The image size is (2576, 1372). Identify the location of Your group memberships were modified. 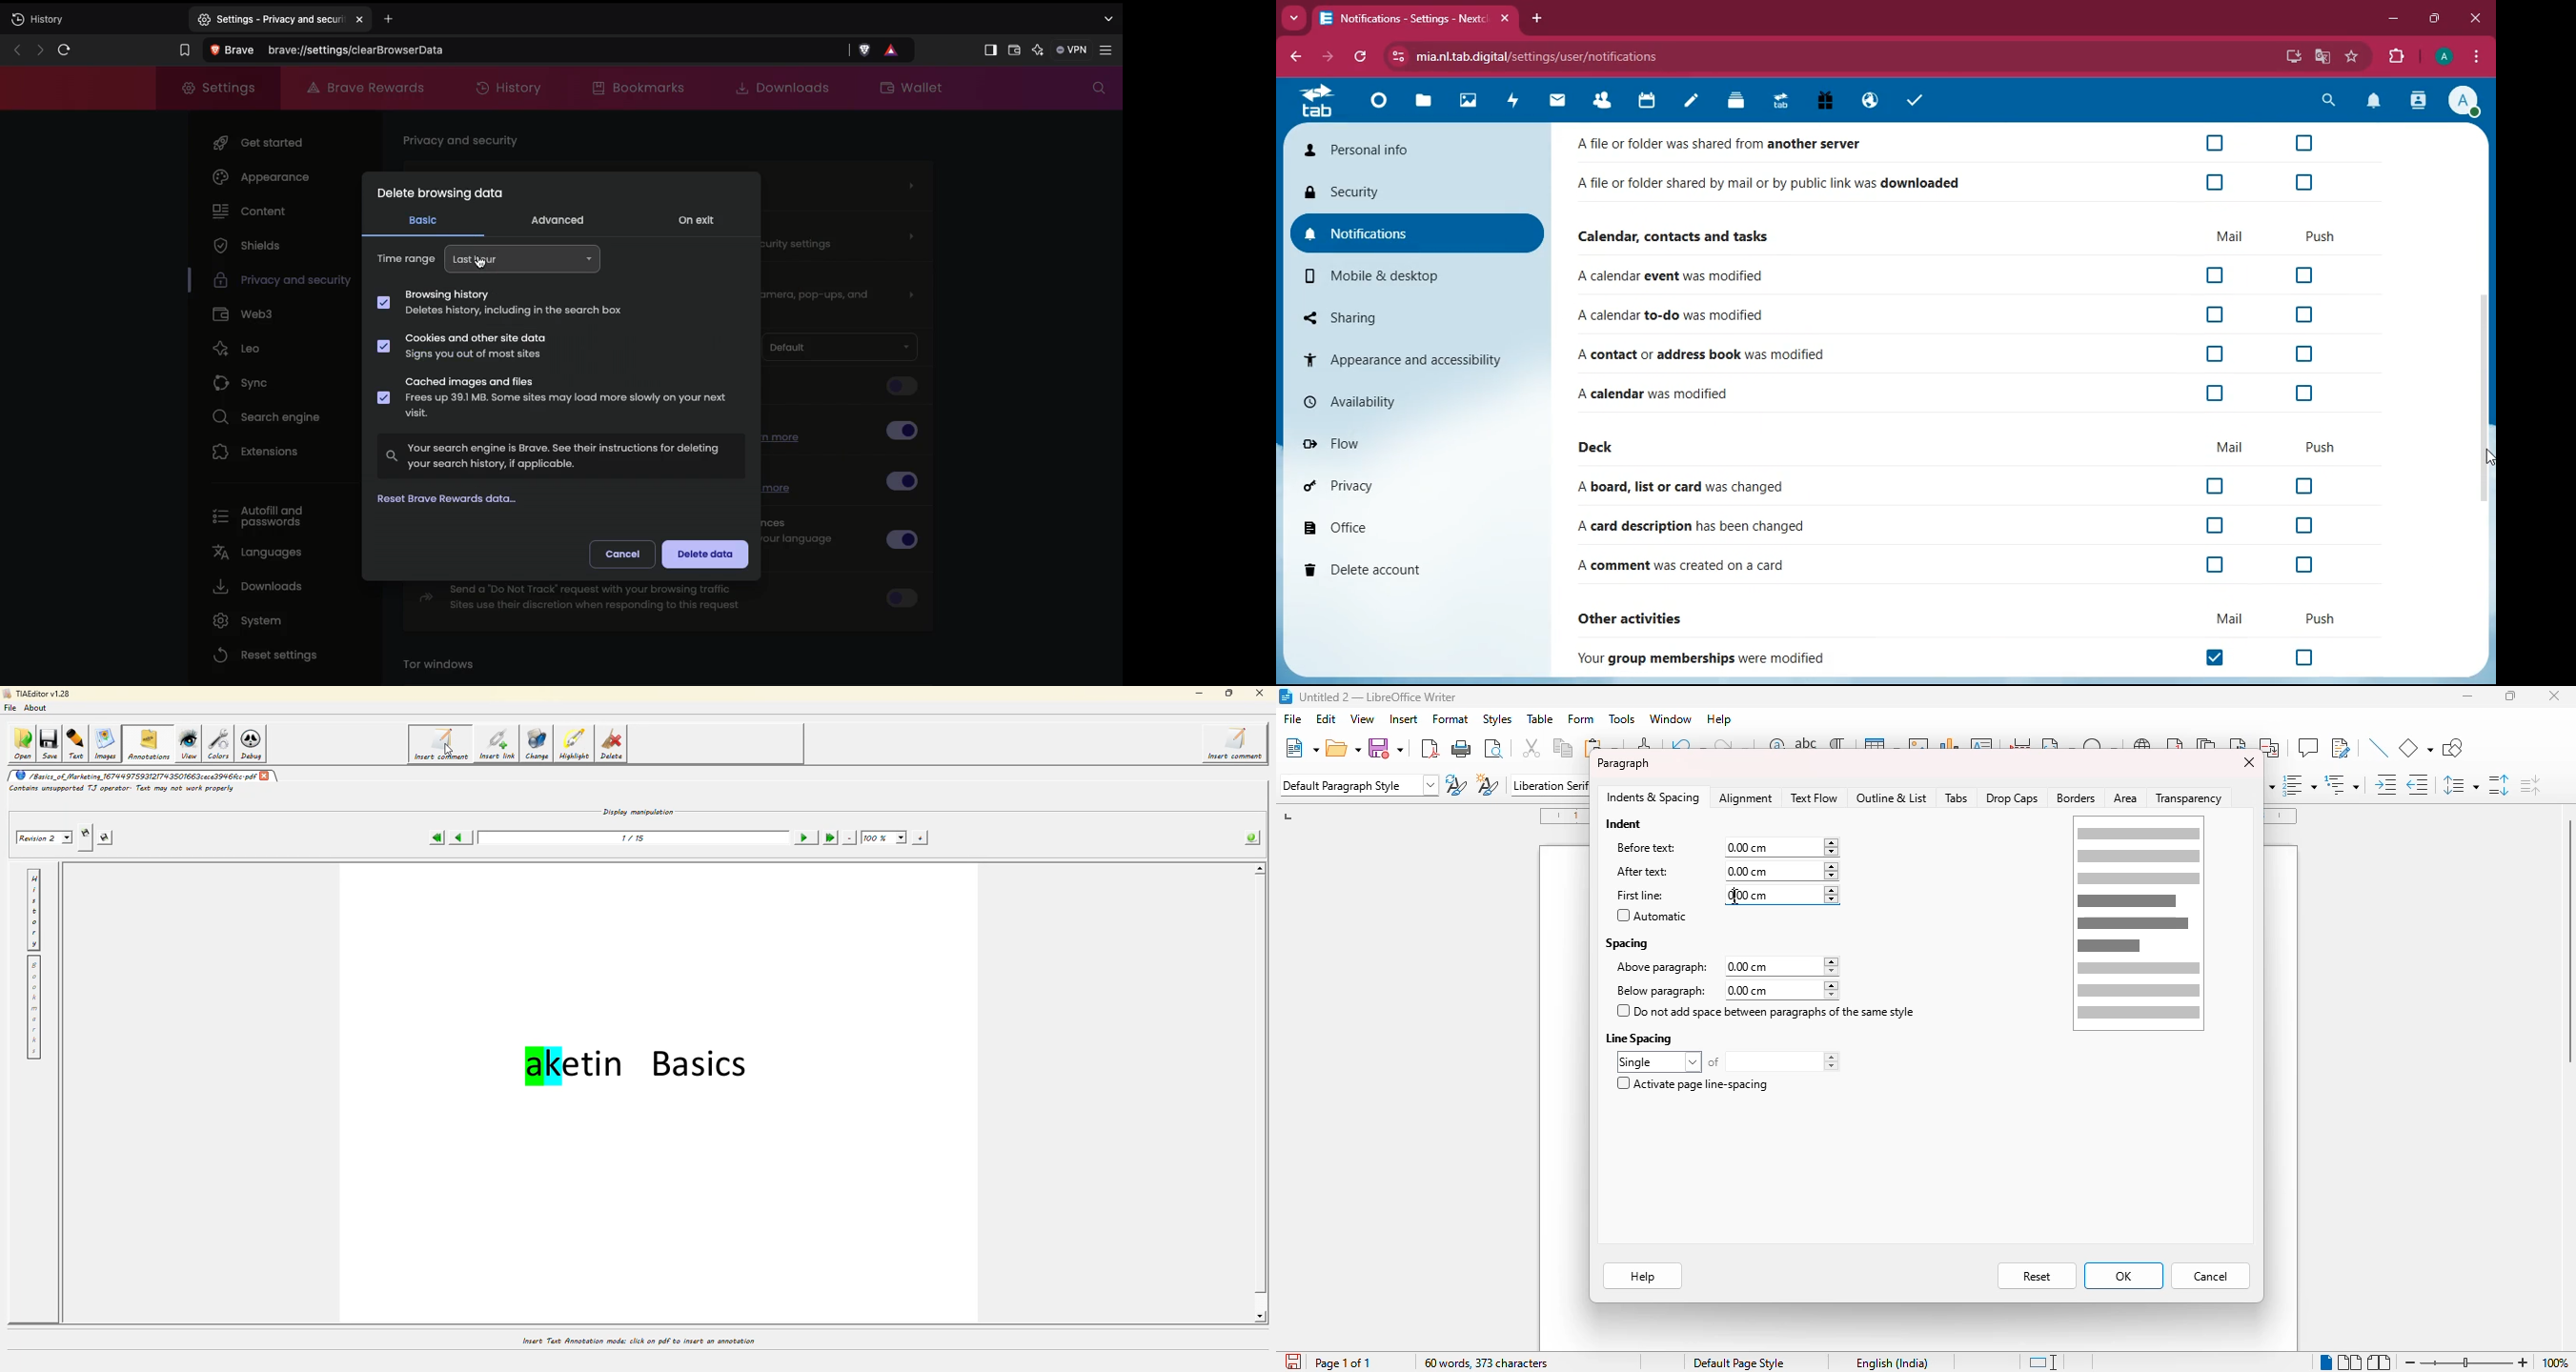
(1709, 658).